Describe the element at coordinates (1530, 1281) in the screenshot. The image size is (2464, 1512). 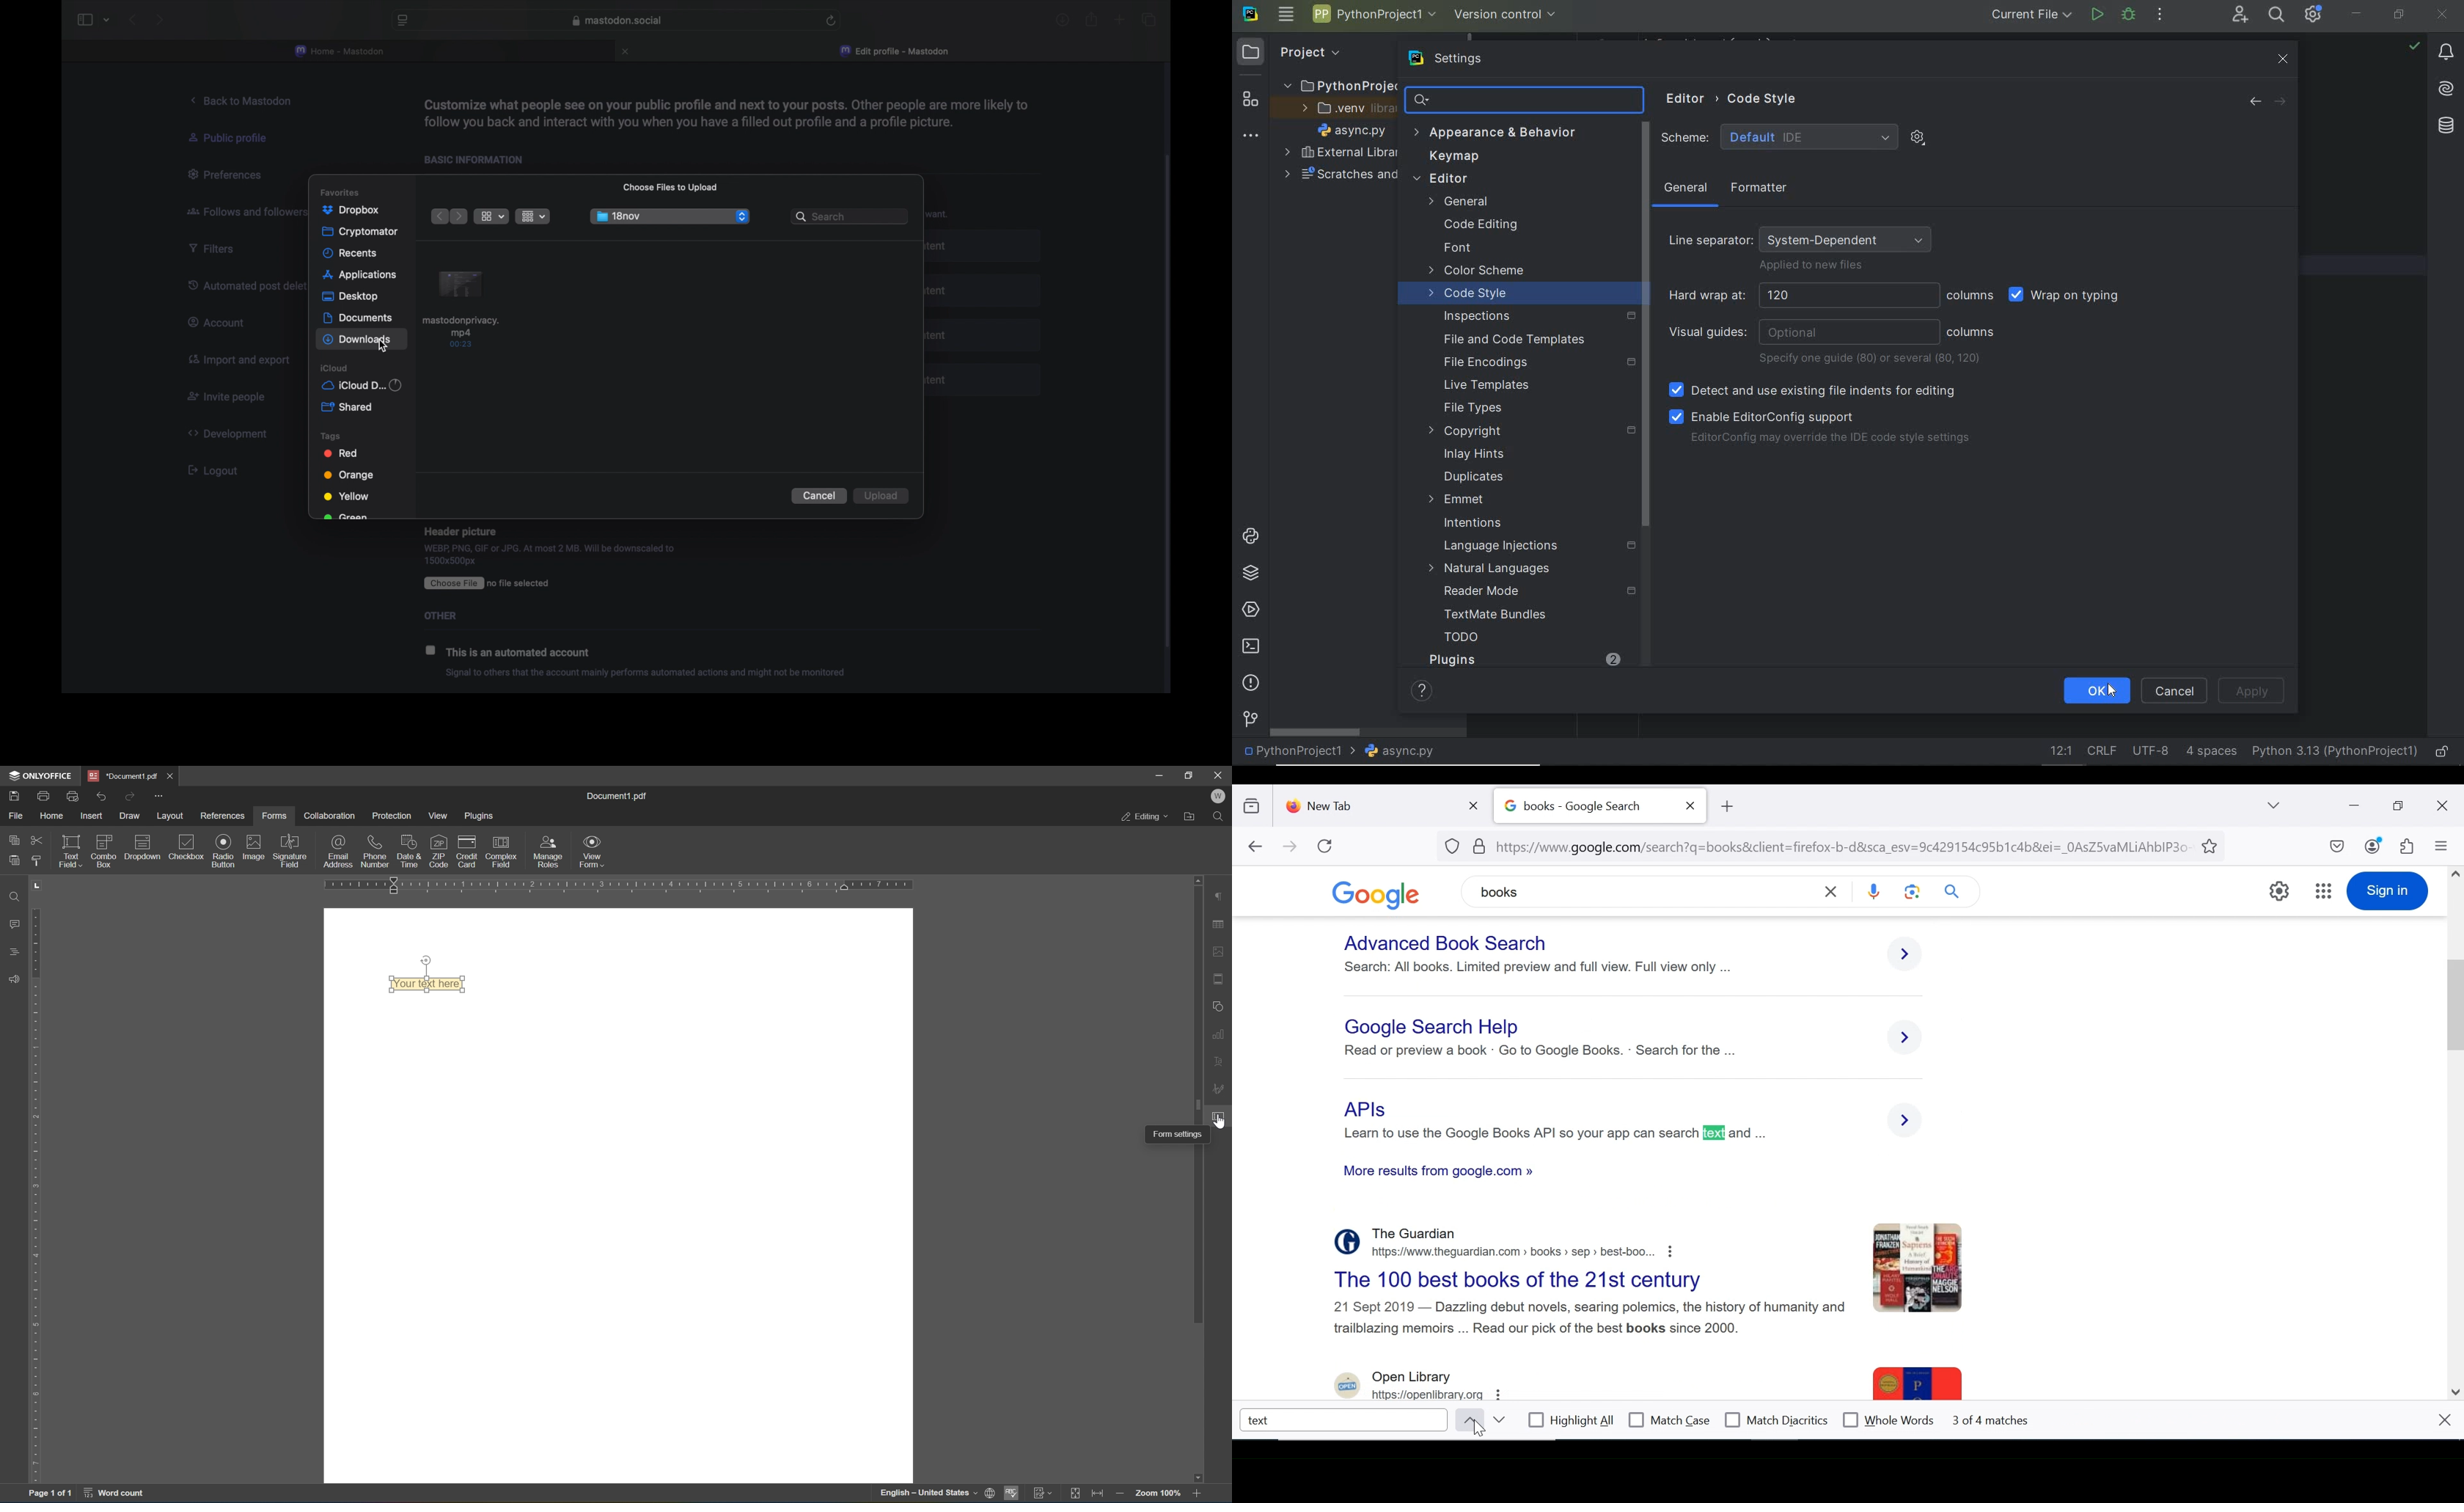
I see `the 100 best books of the 21st century` at that location.